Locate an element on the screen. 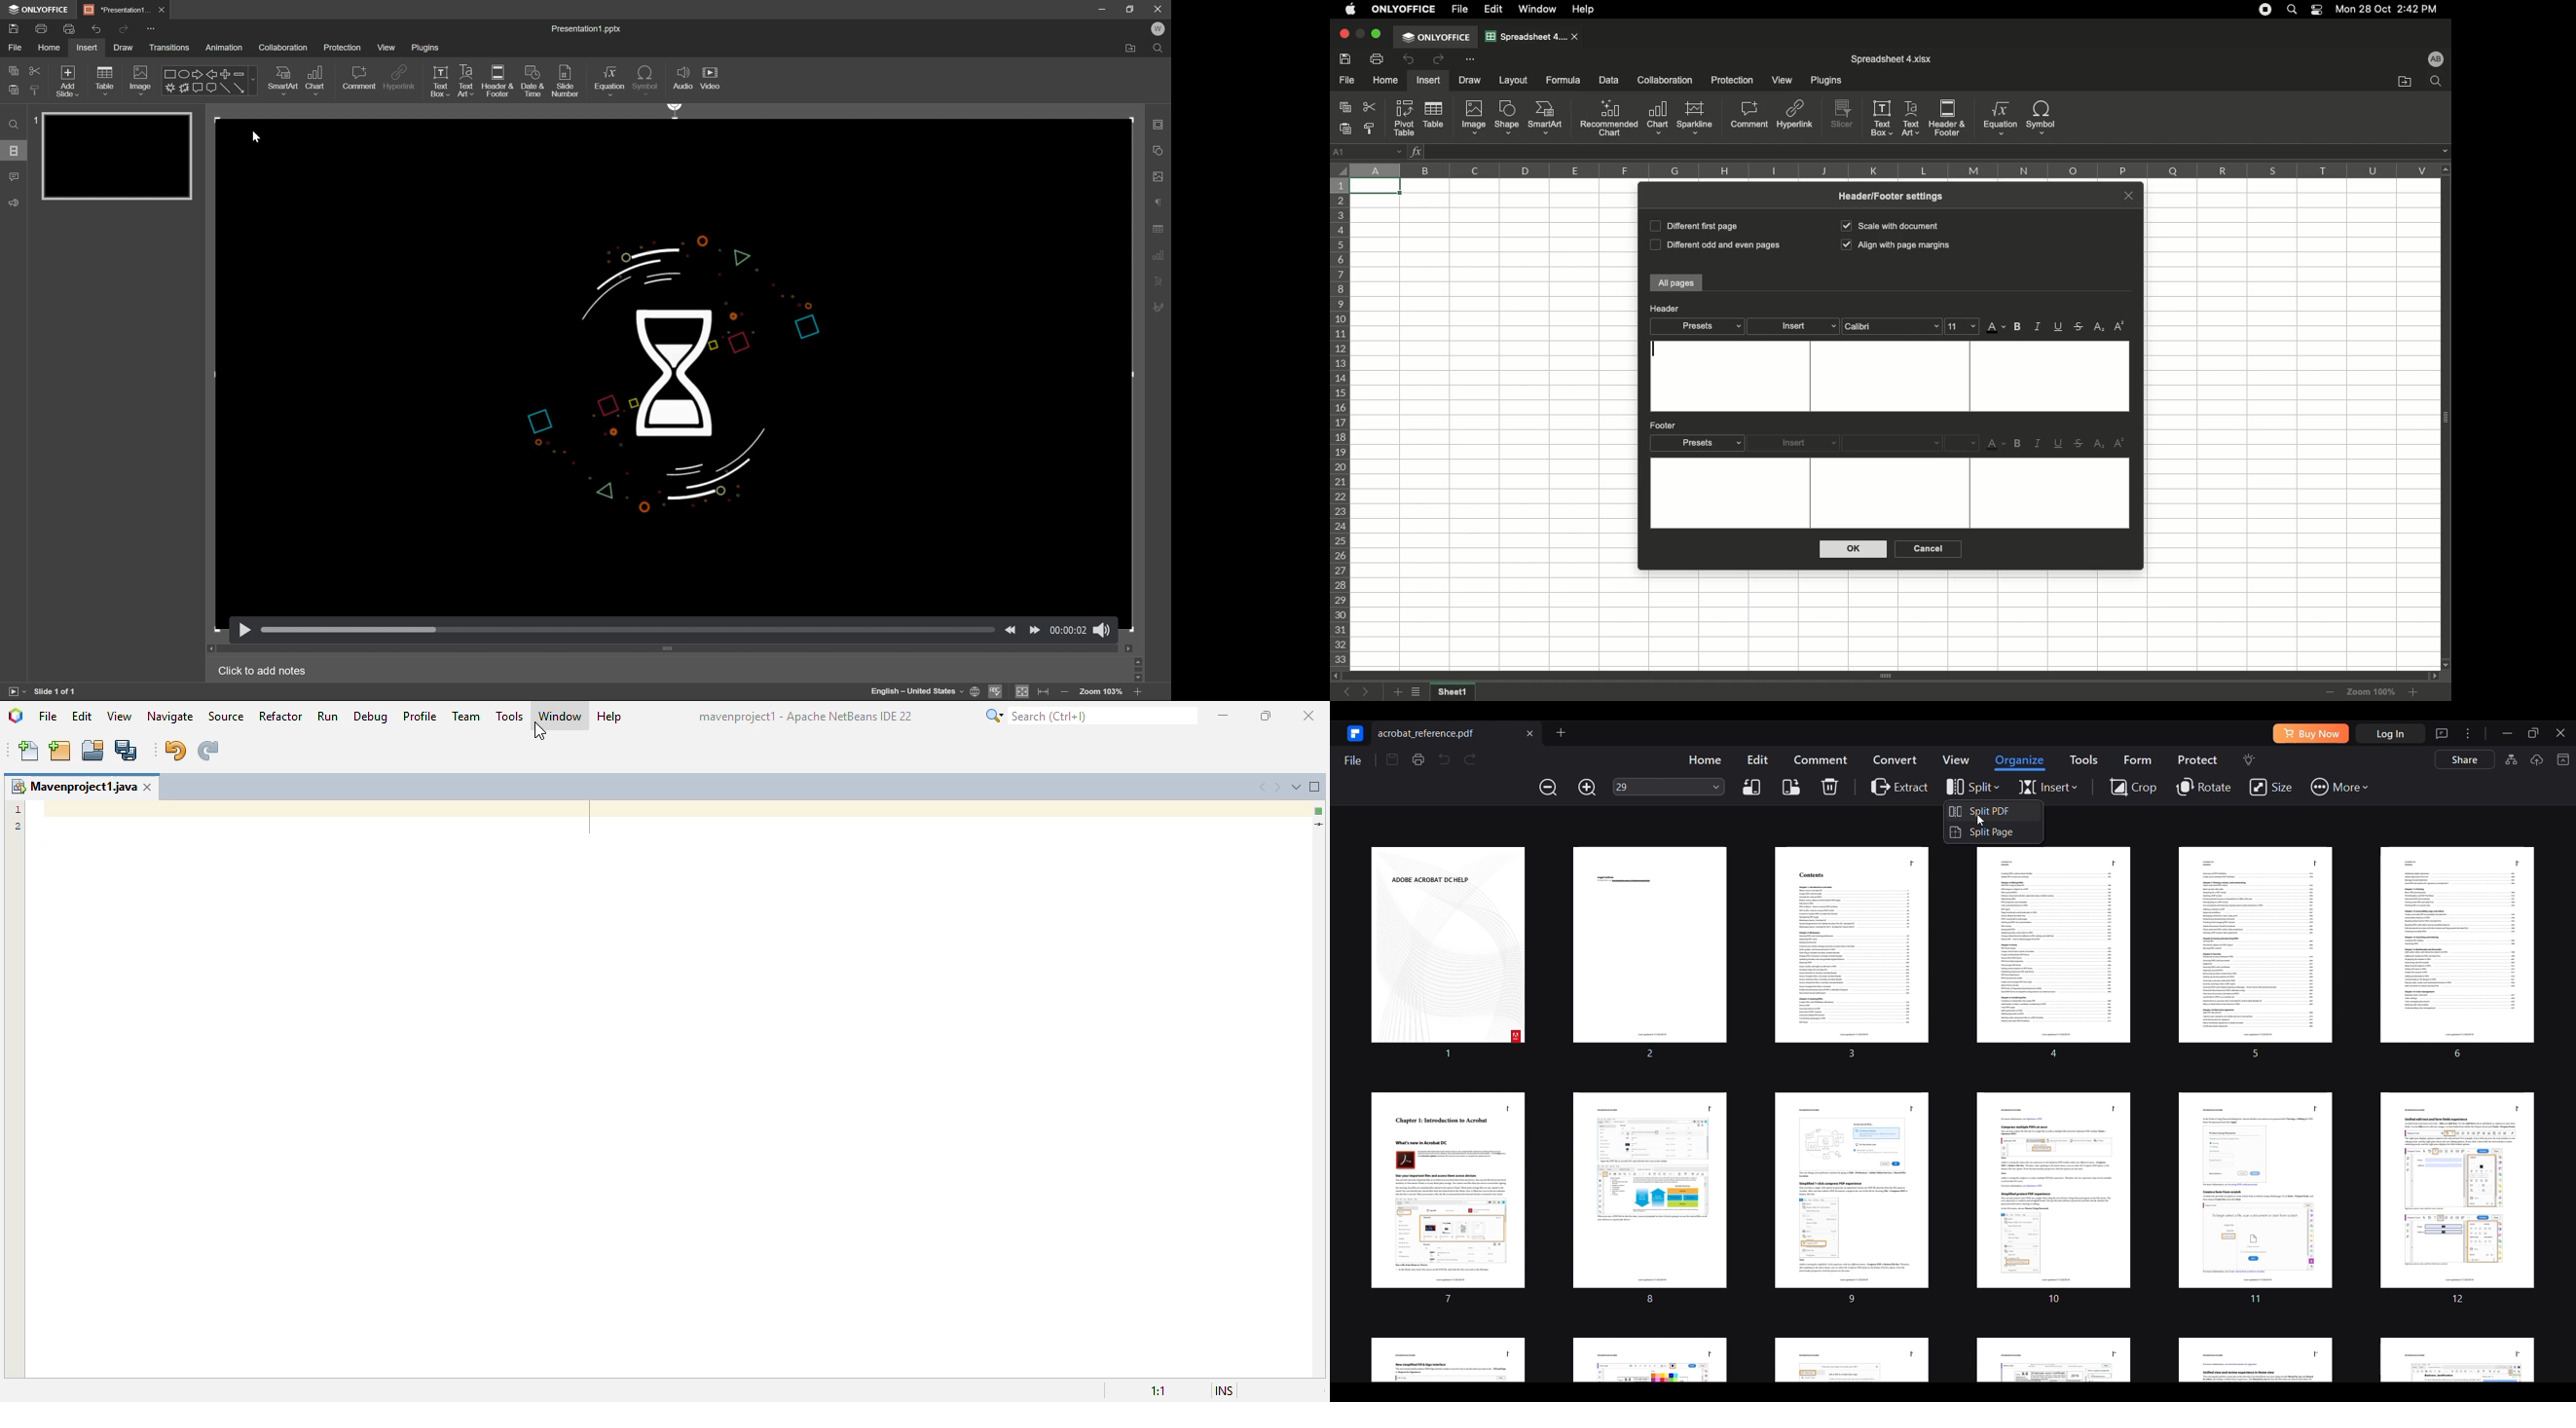  undo is located at coordinates (93, 29).